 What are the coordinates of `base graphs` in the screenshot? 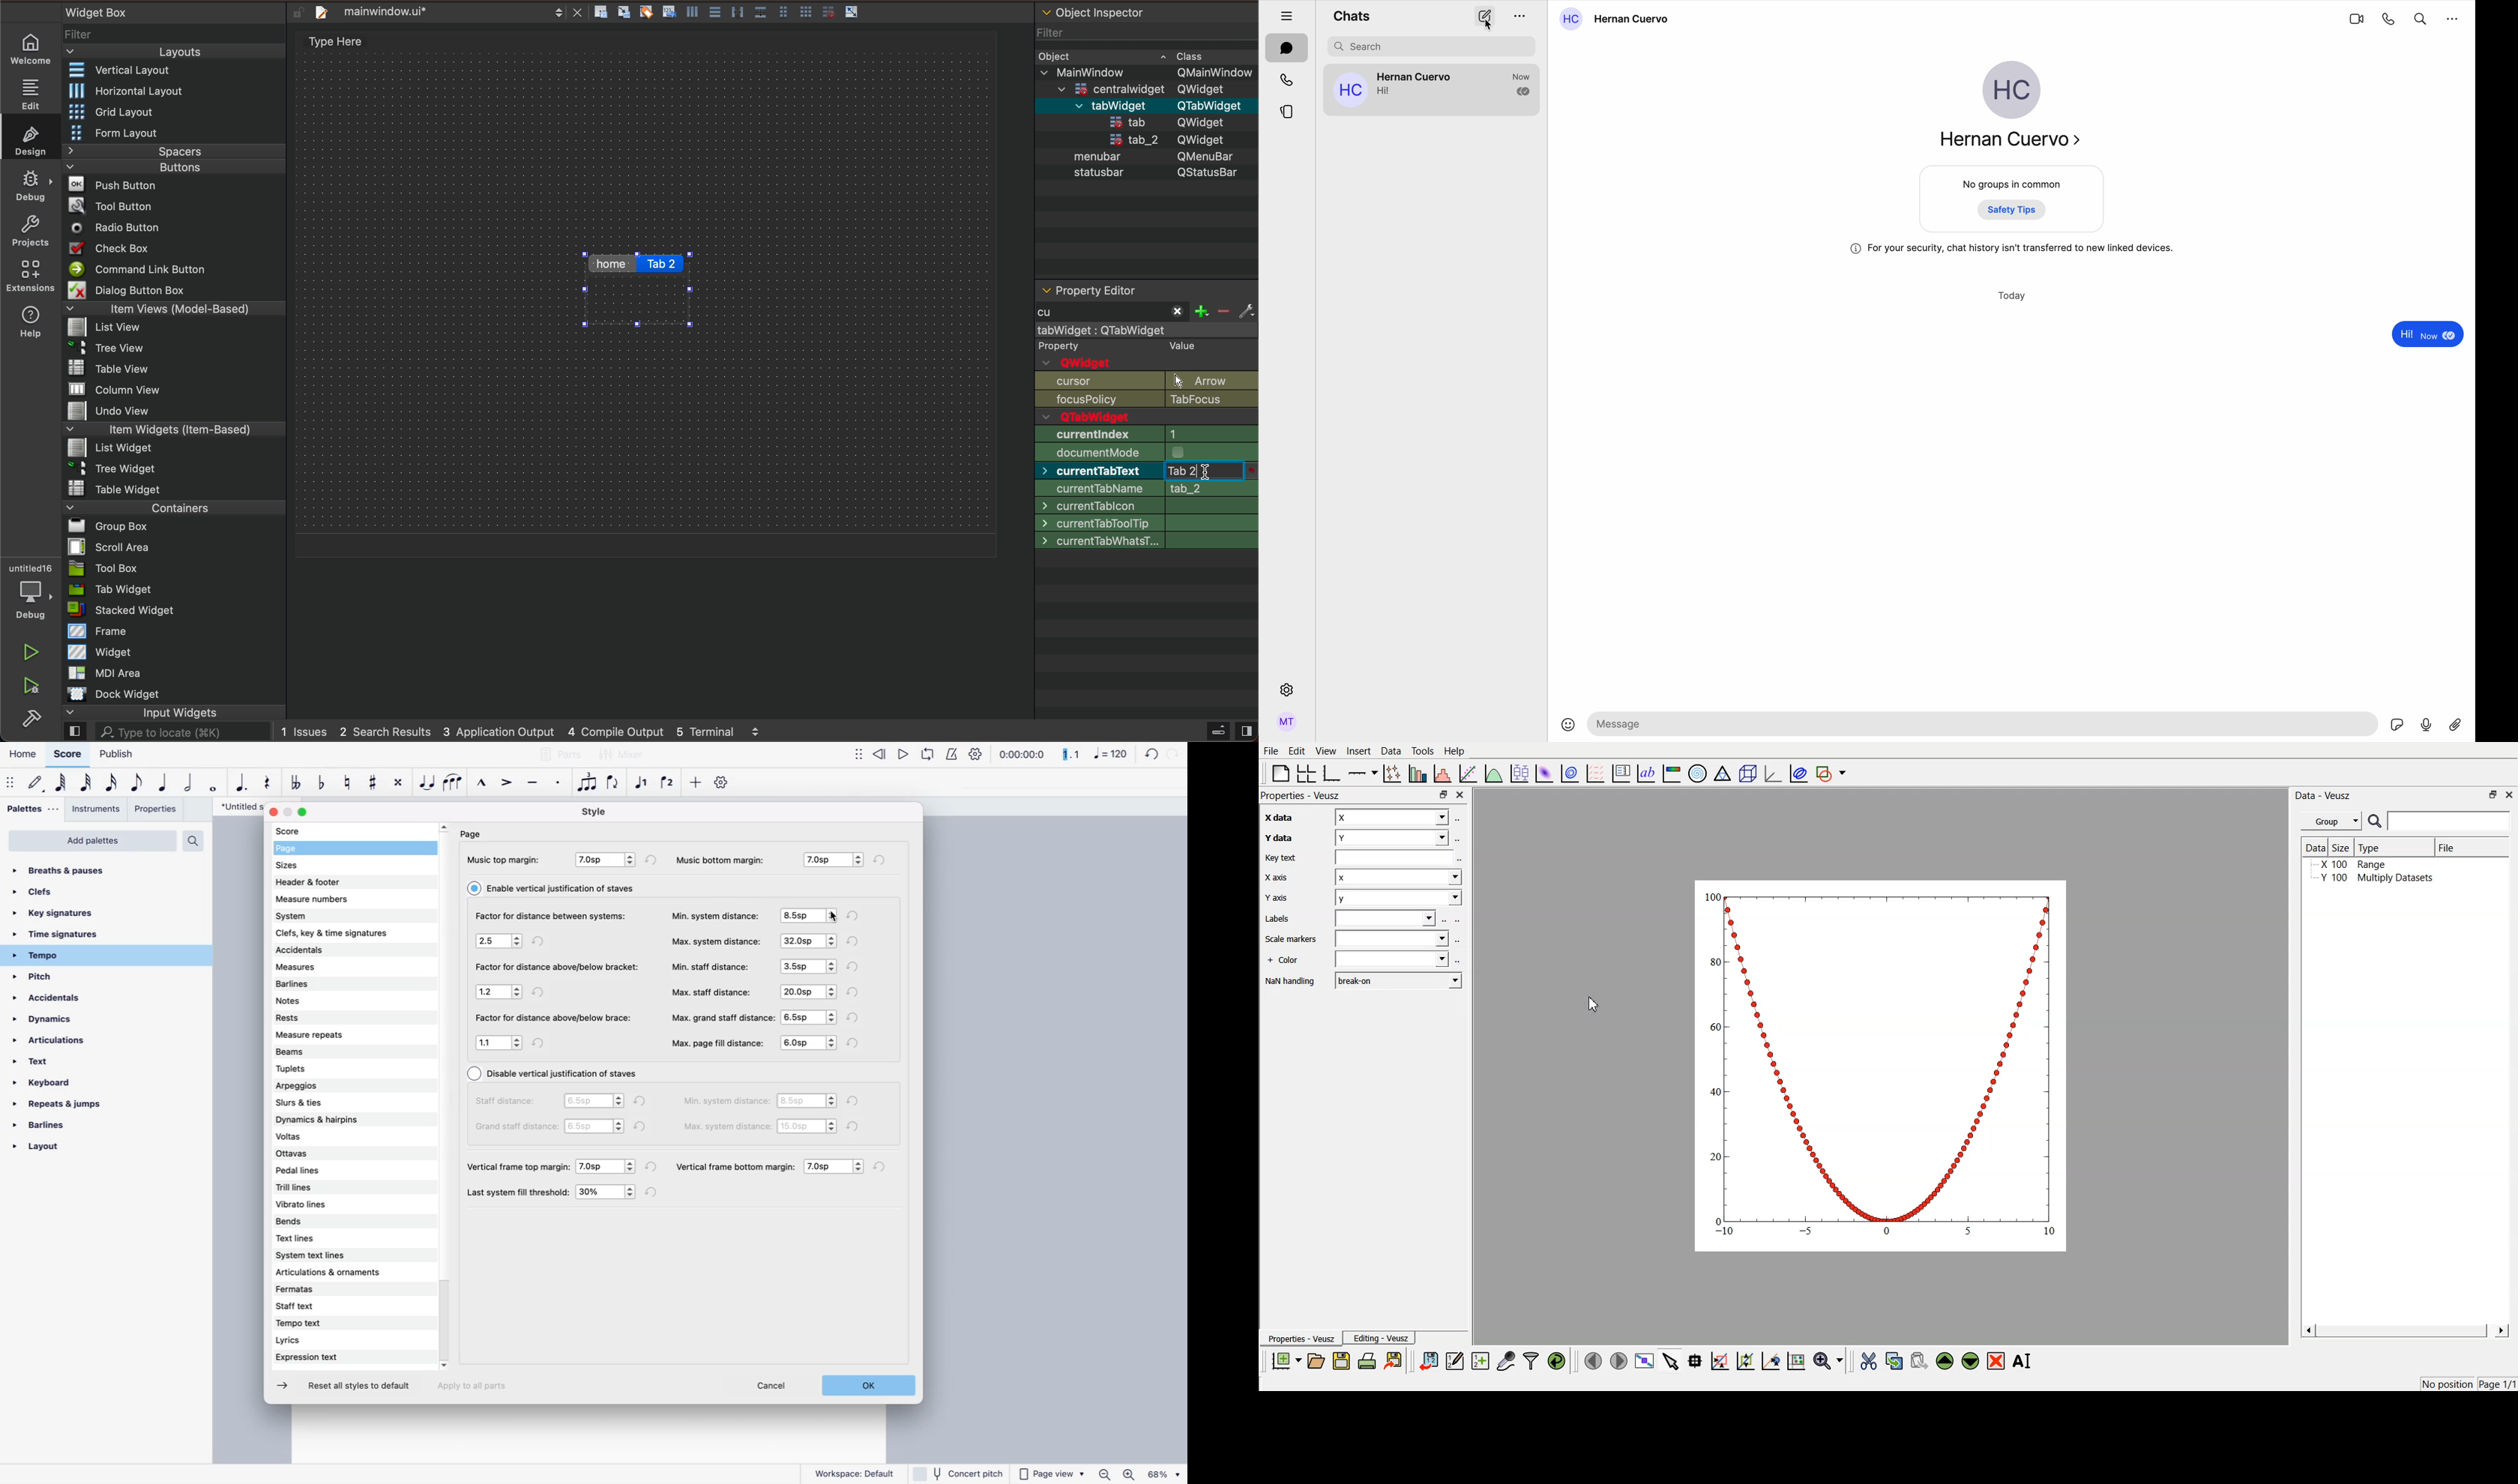 It's located at (1333, 773).